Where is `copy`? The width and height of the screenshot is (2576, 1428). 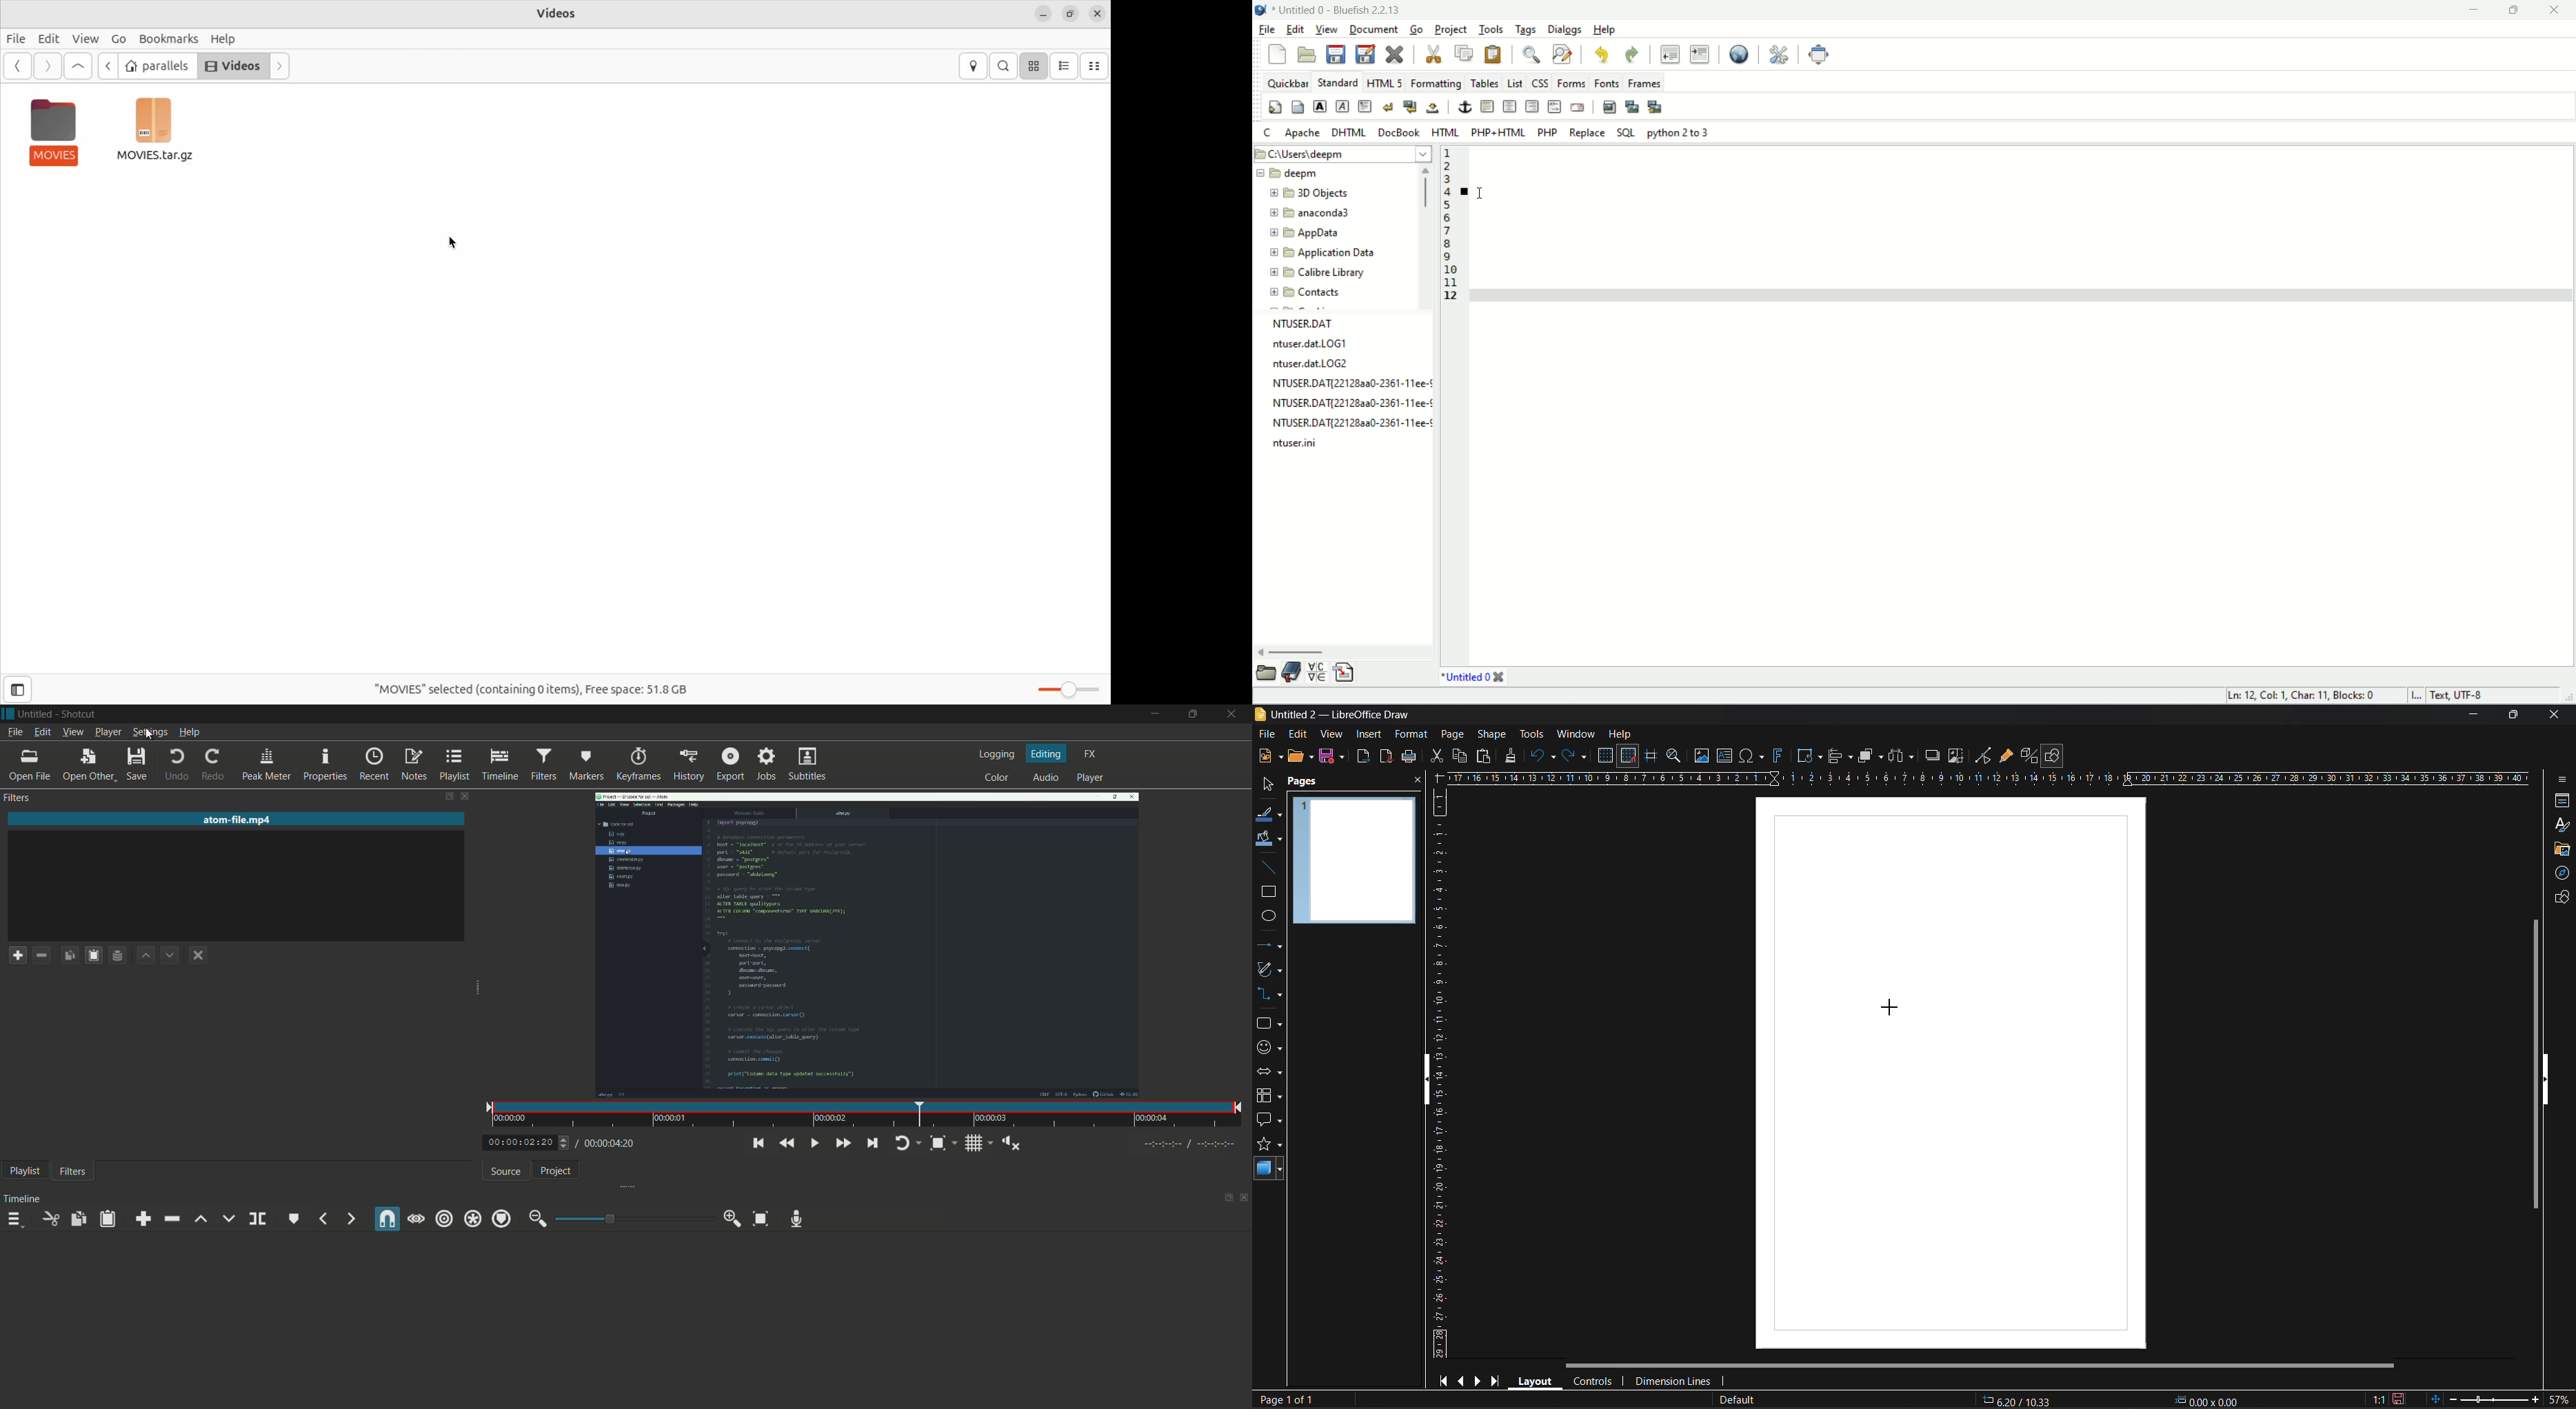 copy is located at coordinates (79, 1219).